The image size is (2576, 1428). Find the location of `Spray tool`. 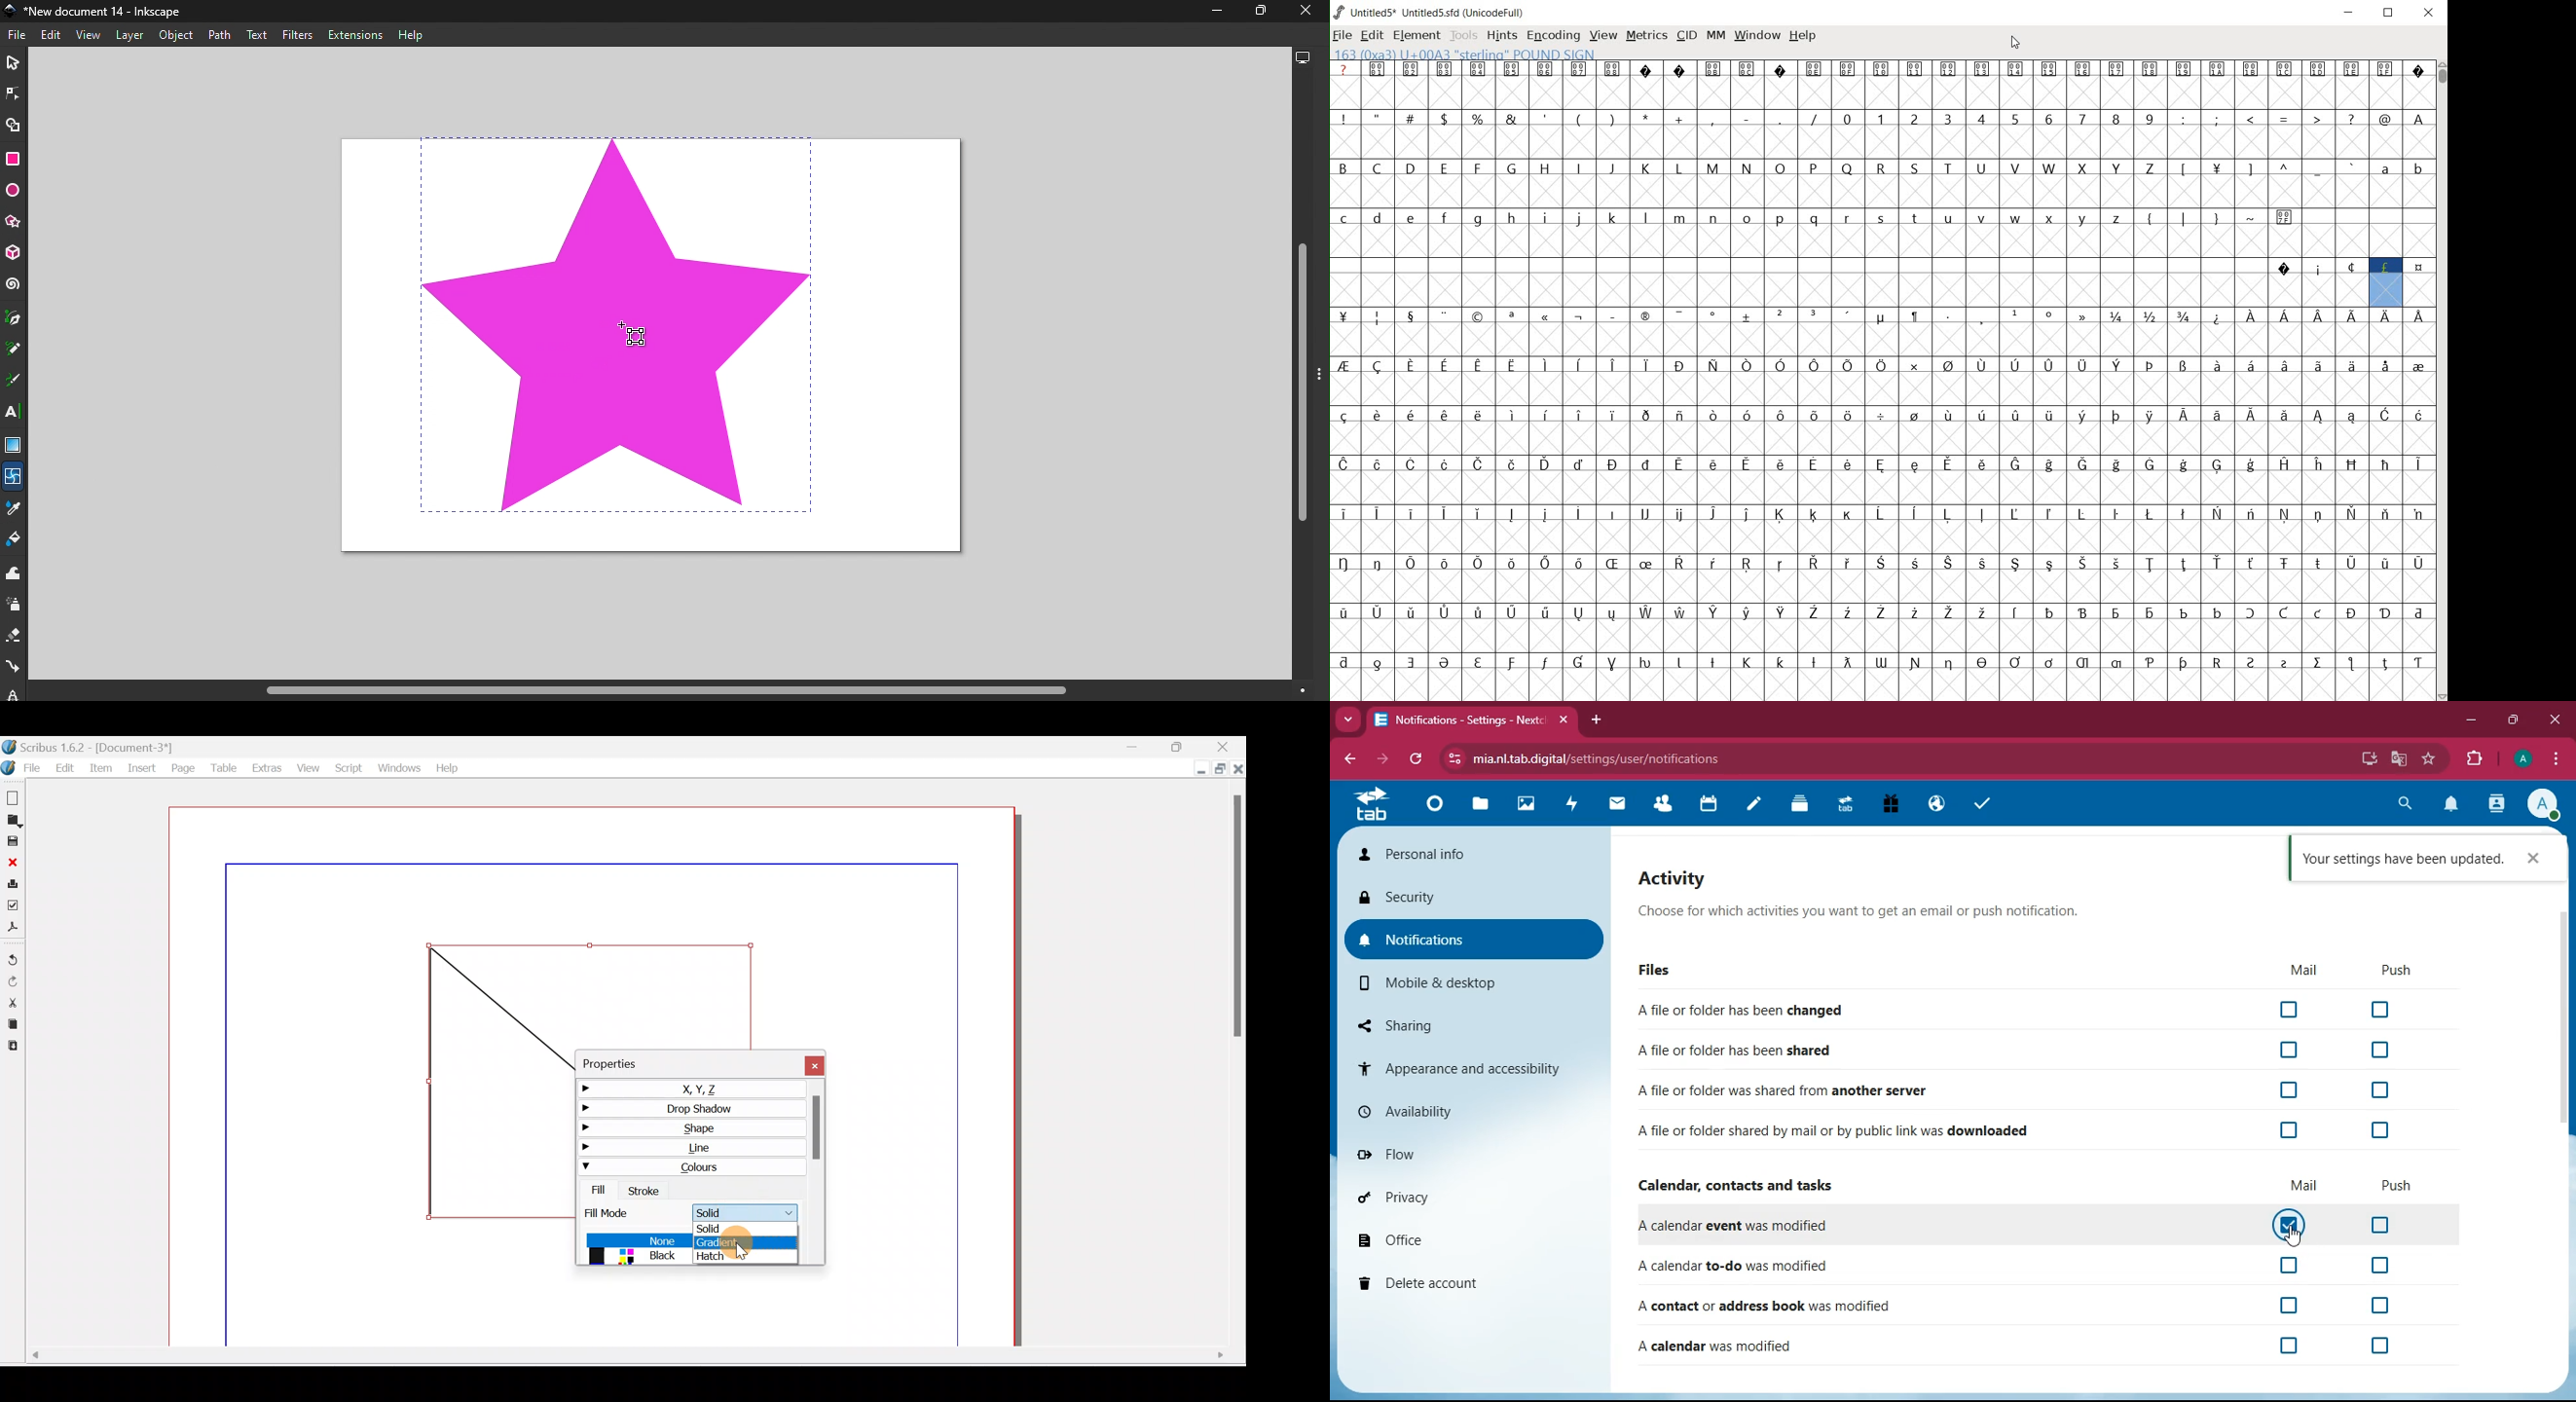

Spray tool is located at coordinates (15, 605).